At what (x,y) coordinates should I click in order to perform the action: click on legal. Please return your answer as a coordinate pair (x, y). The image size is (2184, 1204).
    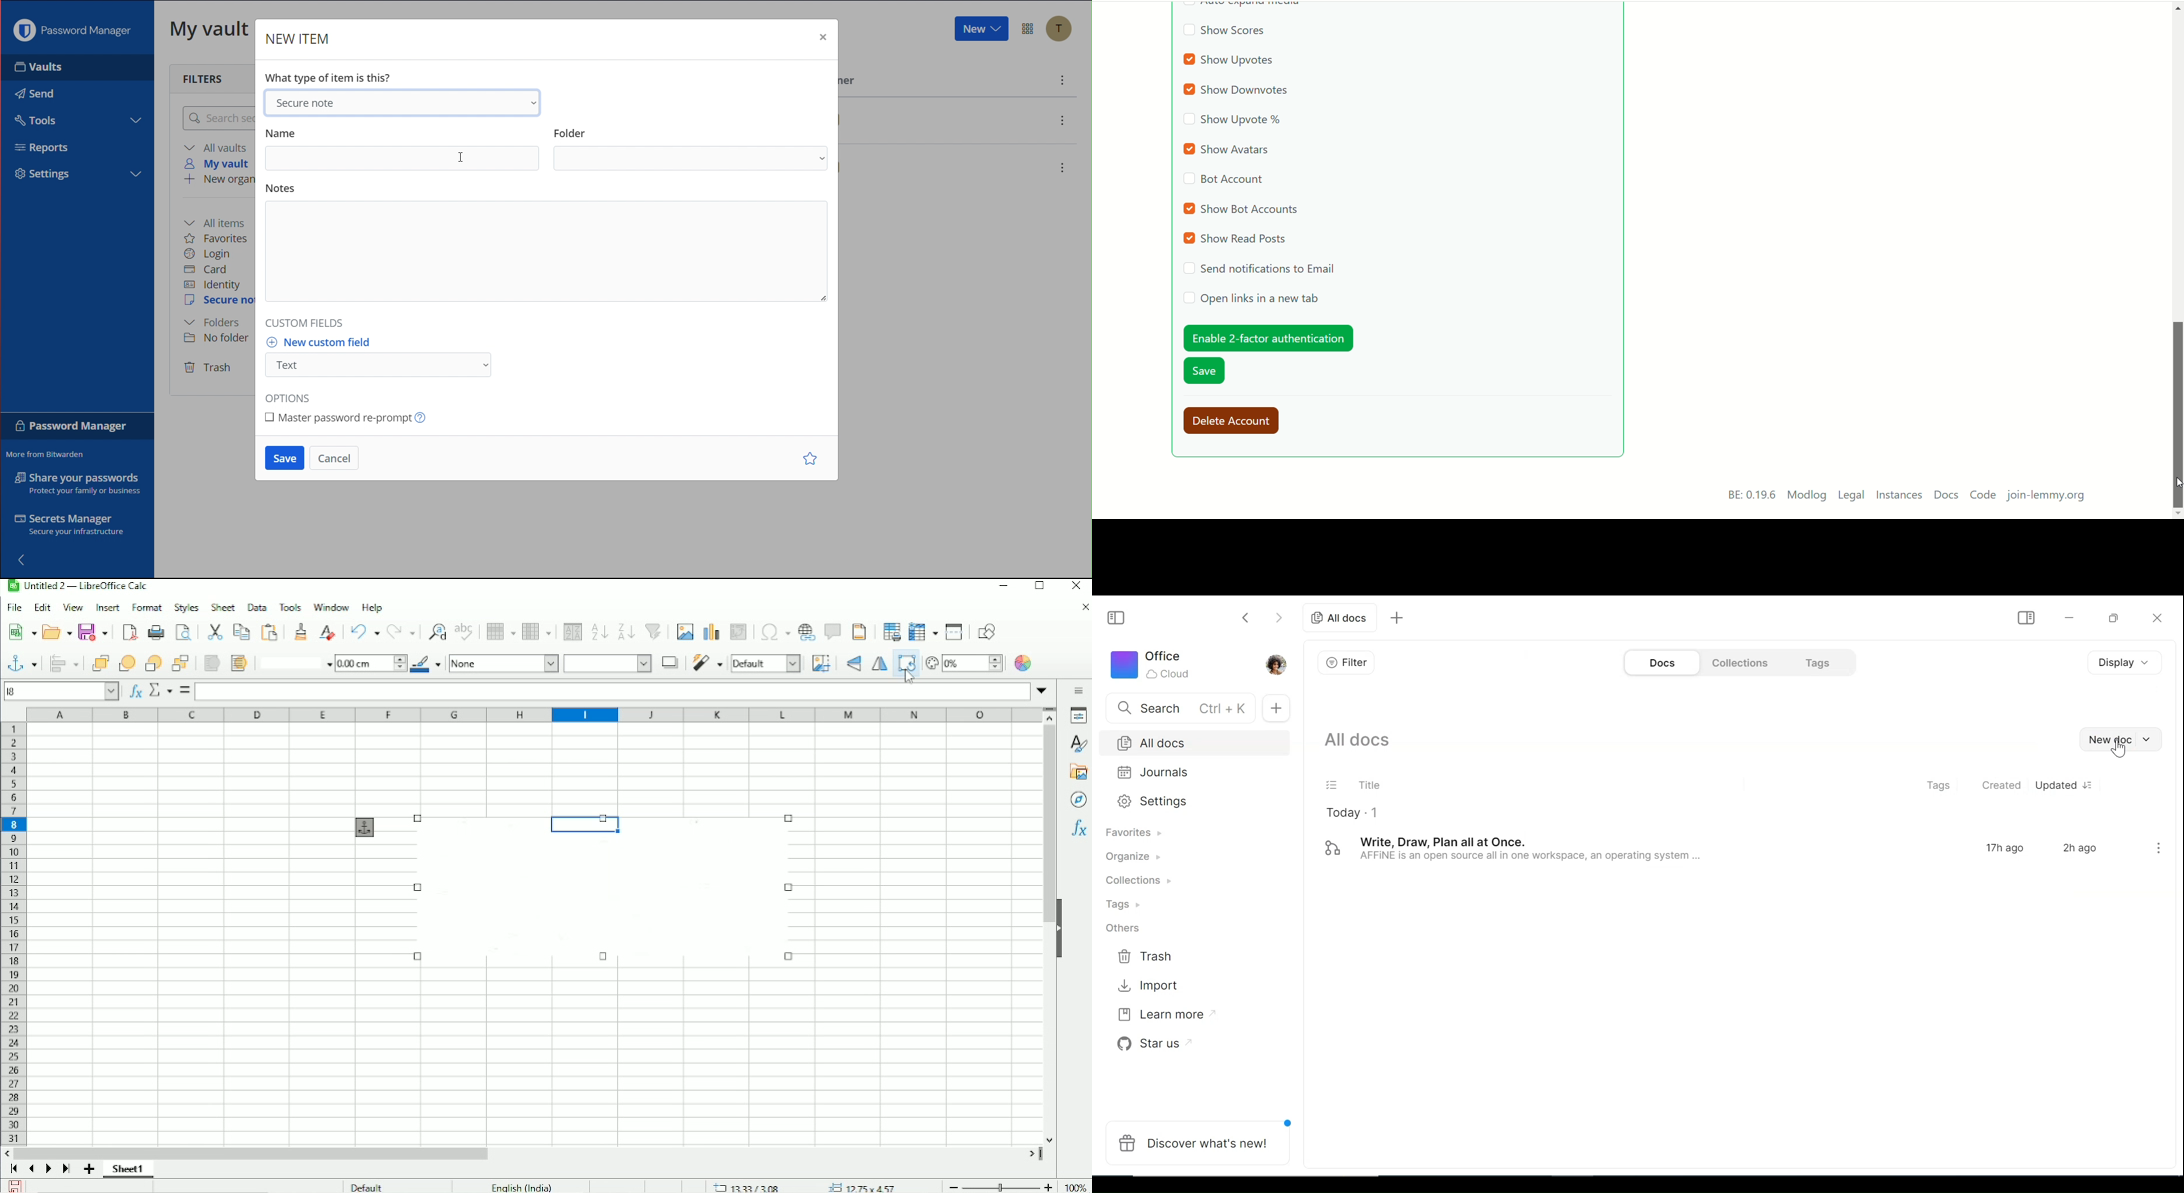
    Looking at the image, I should click on (1852, 498).